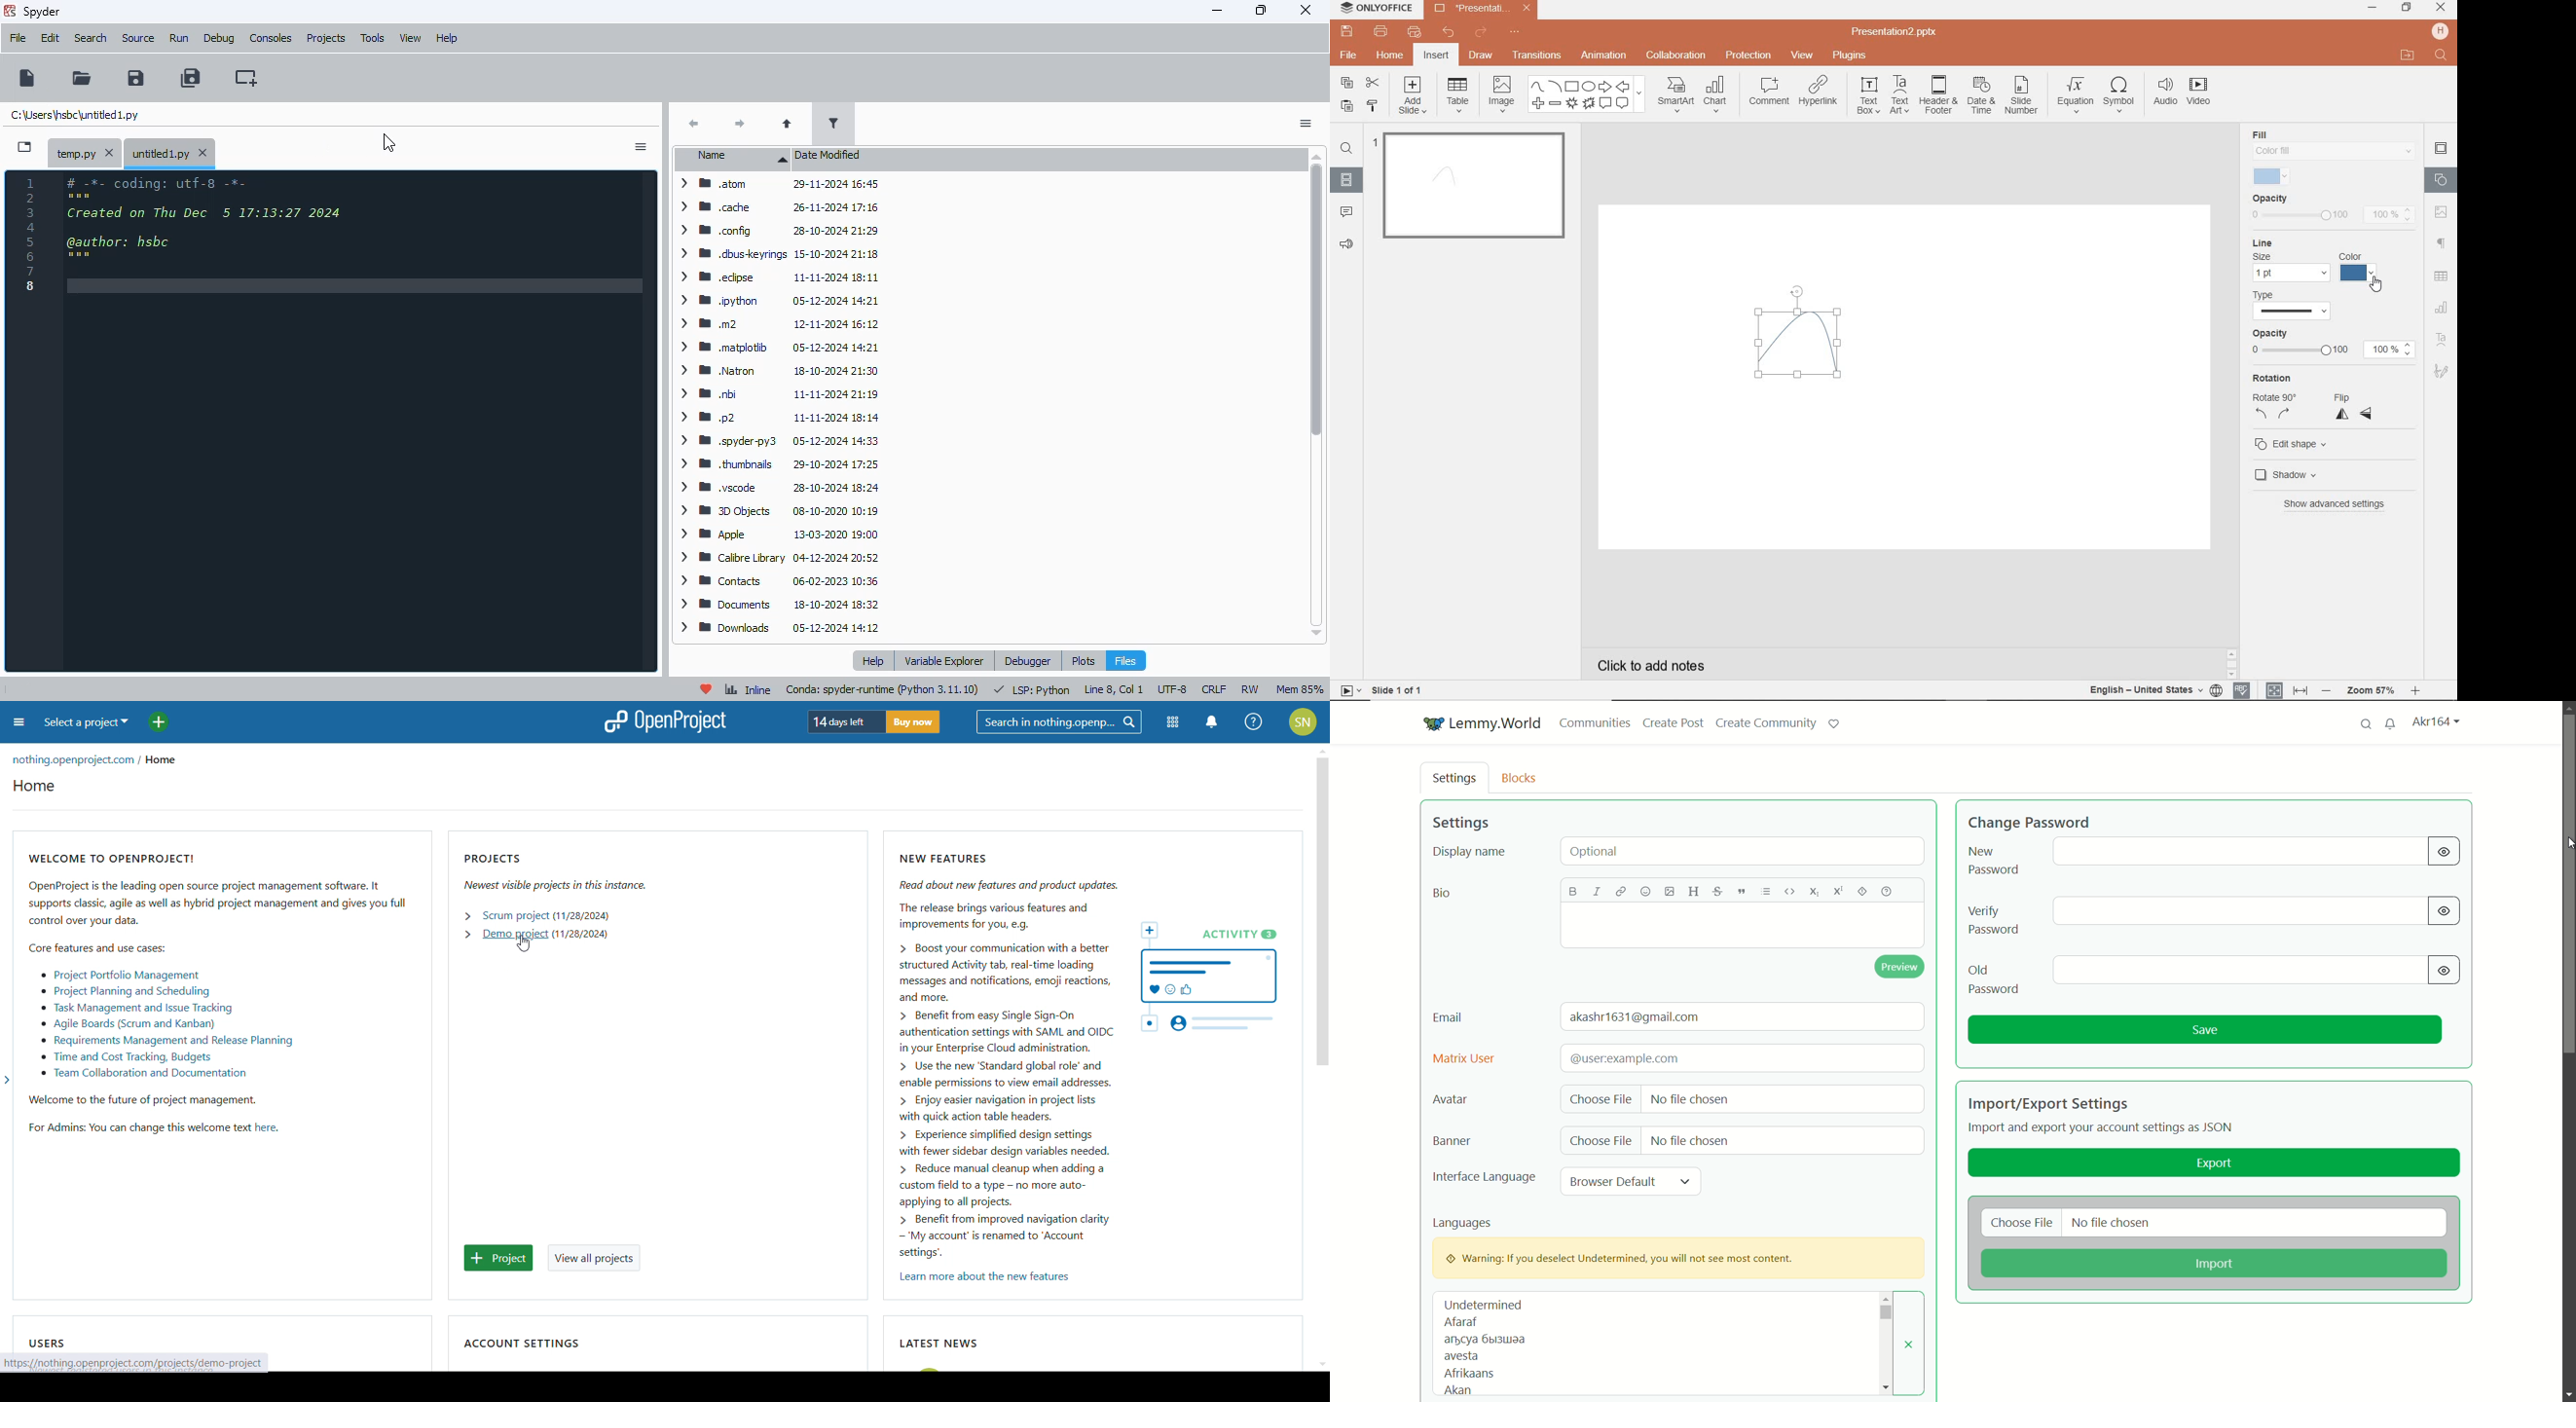  Describe the element at coordinates (788, 124) in the screenshot. I see `parent` at that location.